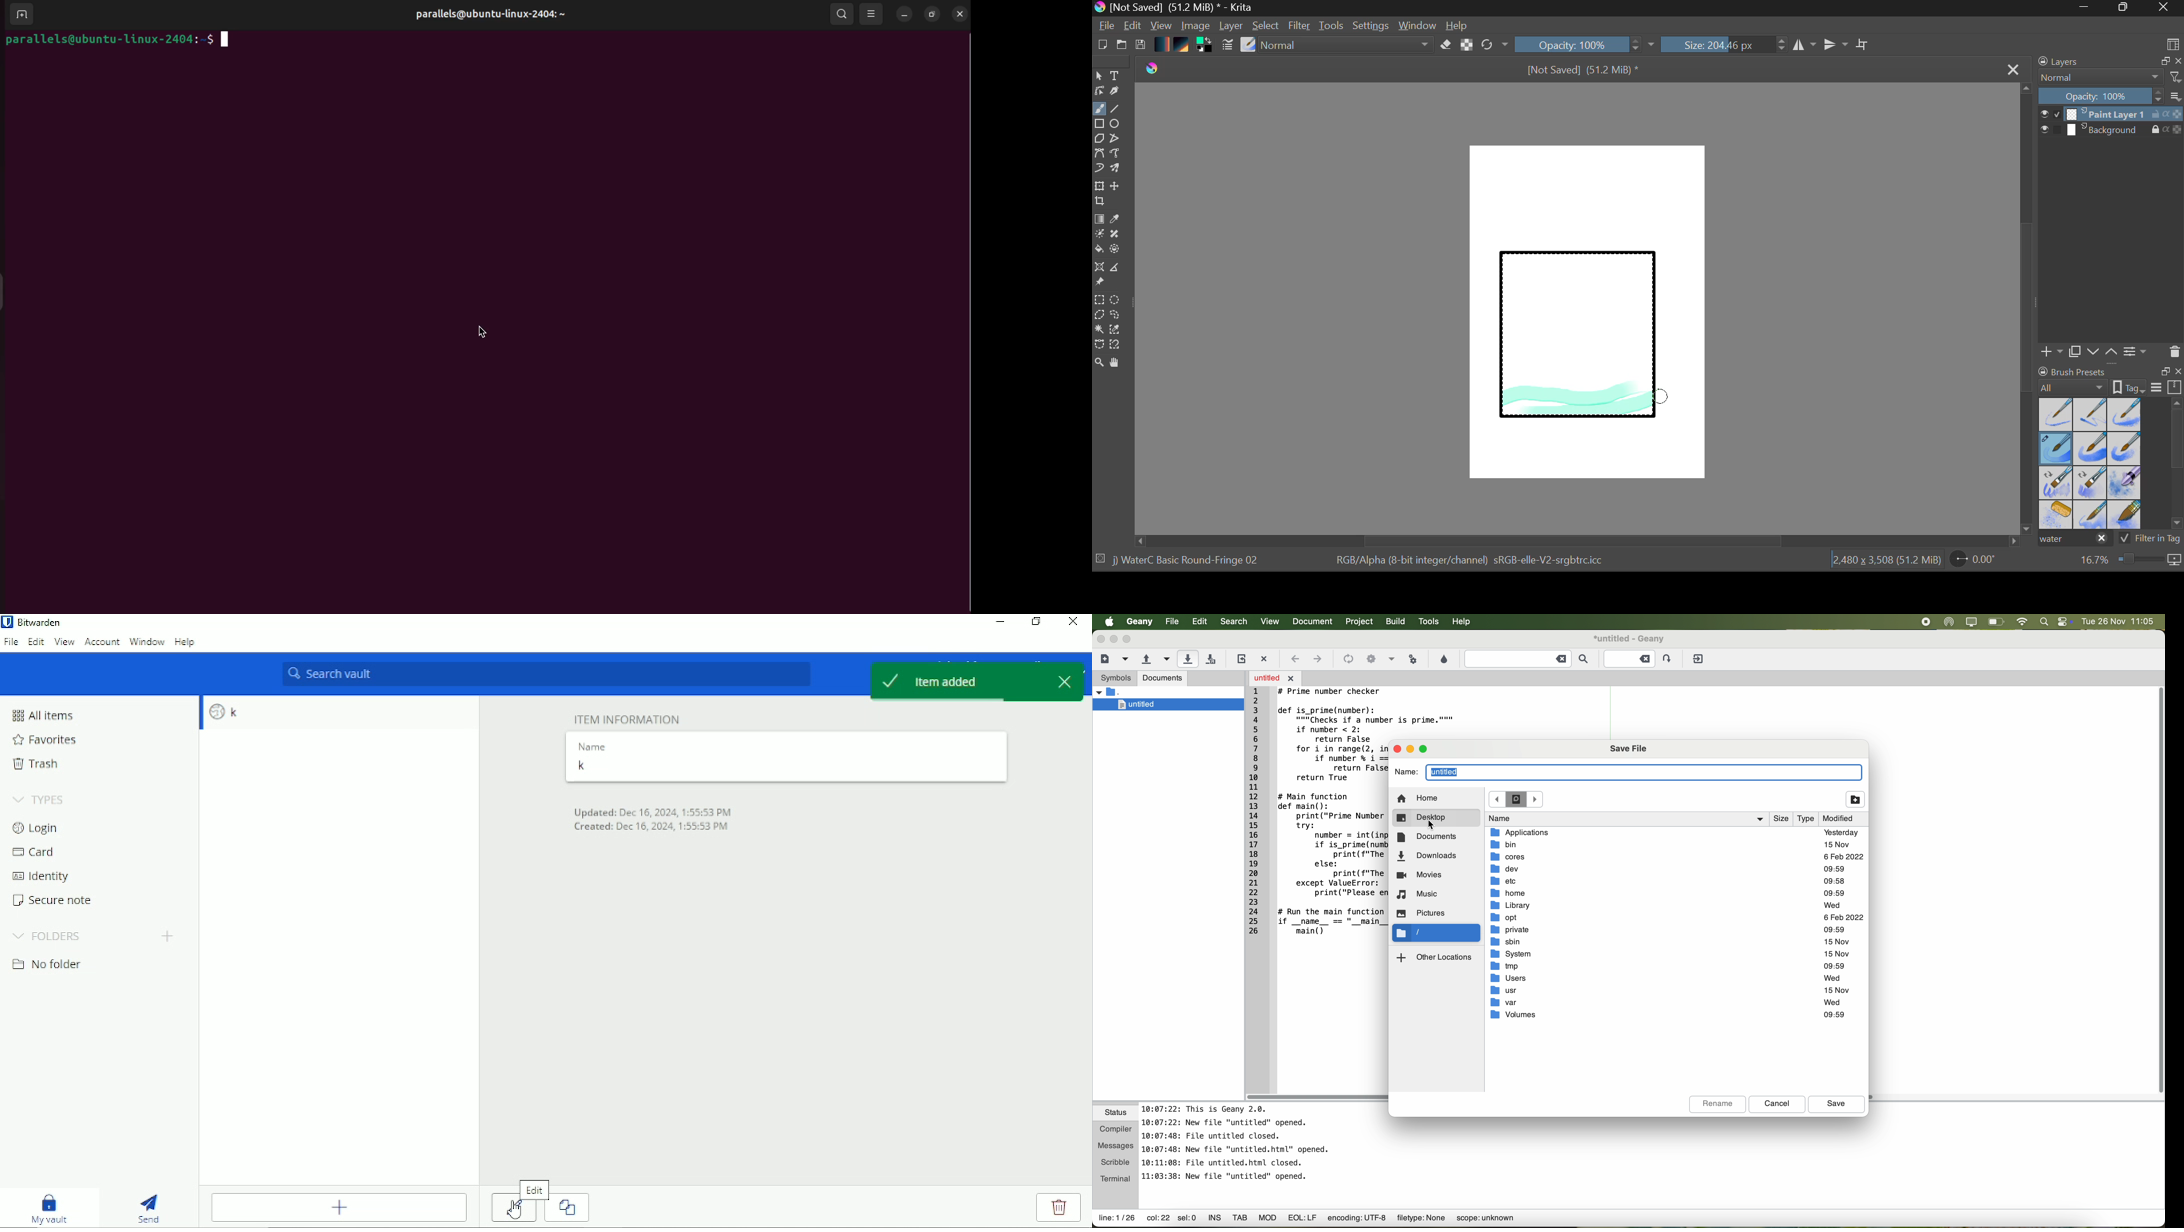  Describe the element at coordinates (2175, 352) in the screenshot. I see `Delete Layer` at that location.